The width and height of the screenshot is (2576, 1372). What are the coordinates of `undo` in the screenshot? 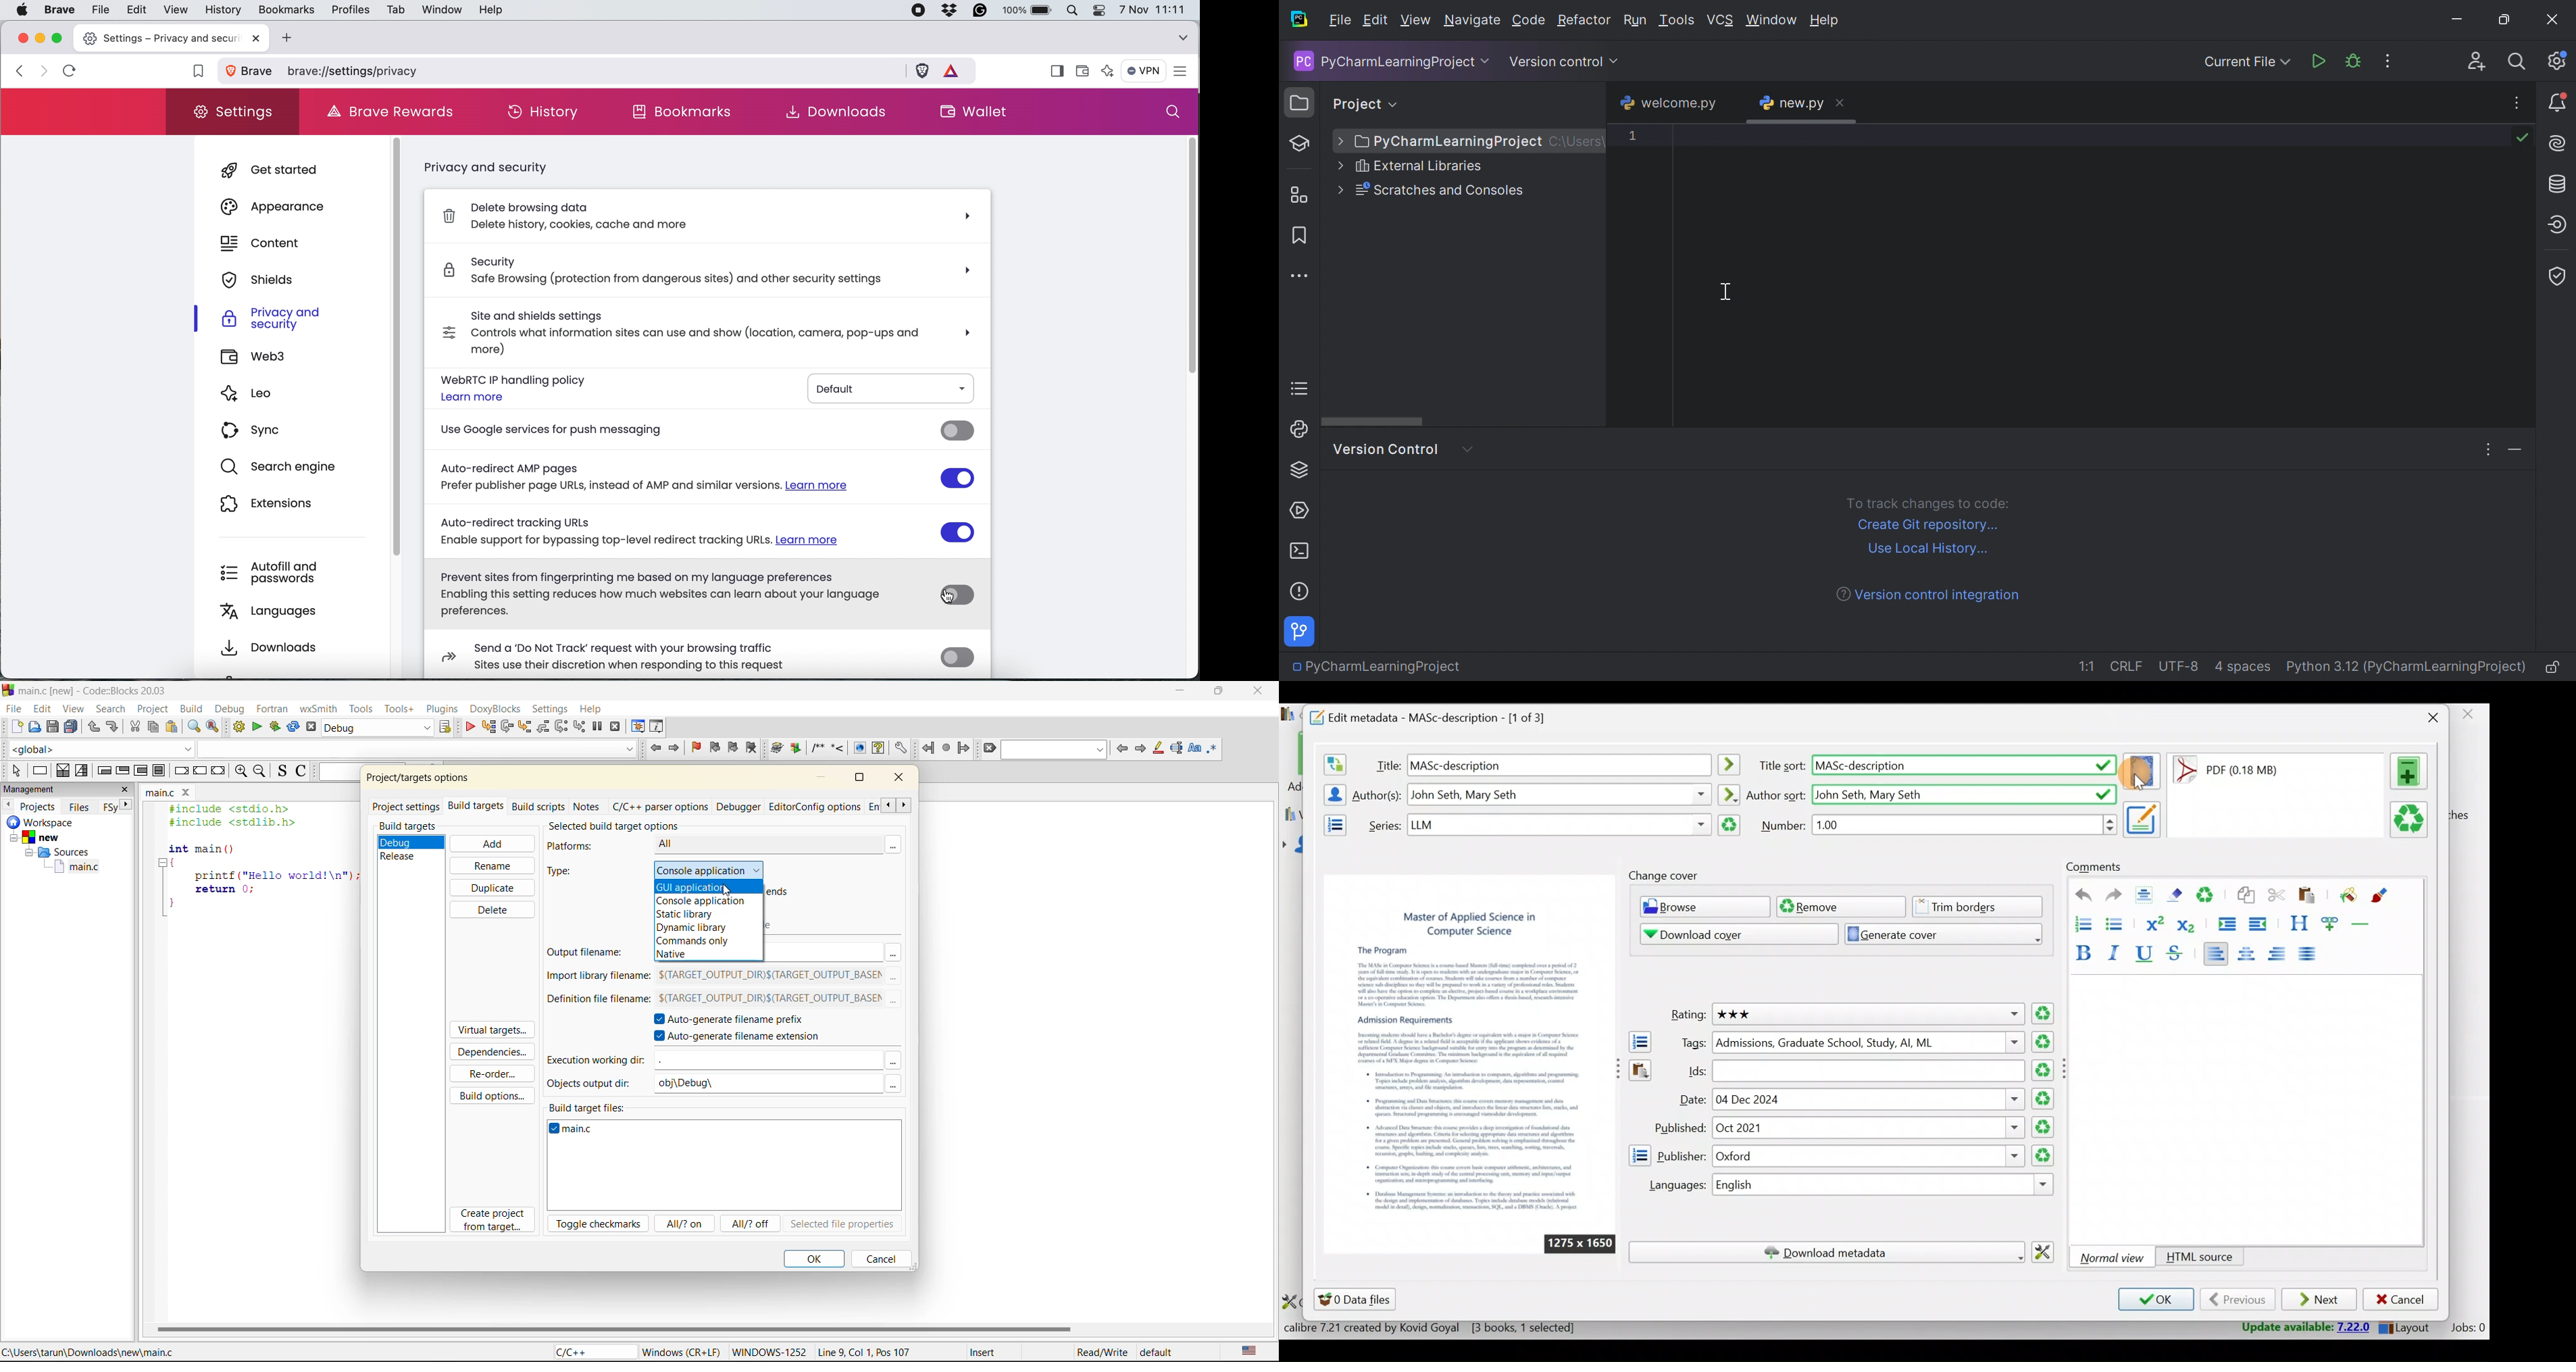 It's located at (95, 728).